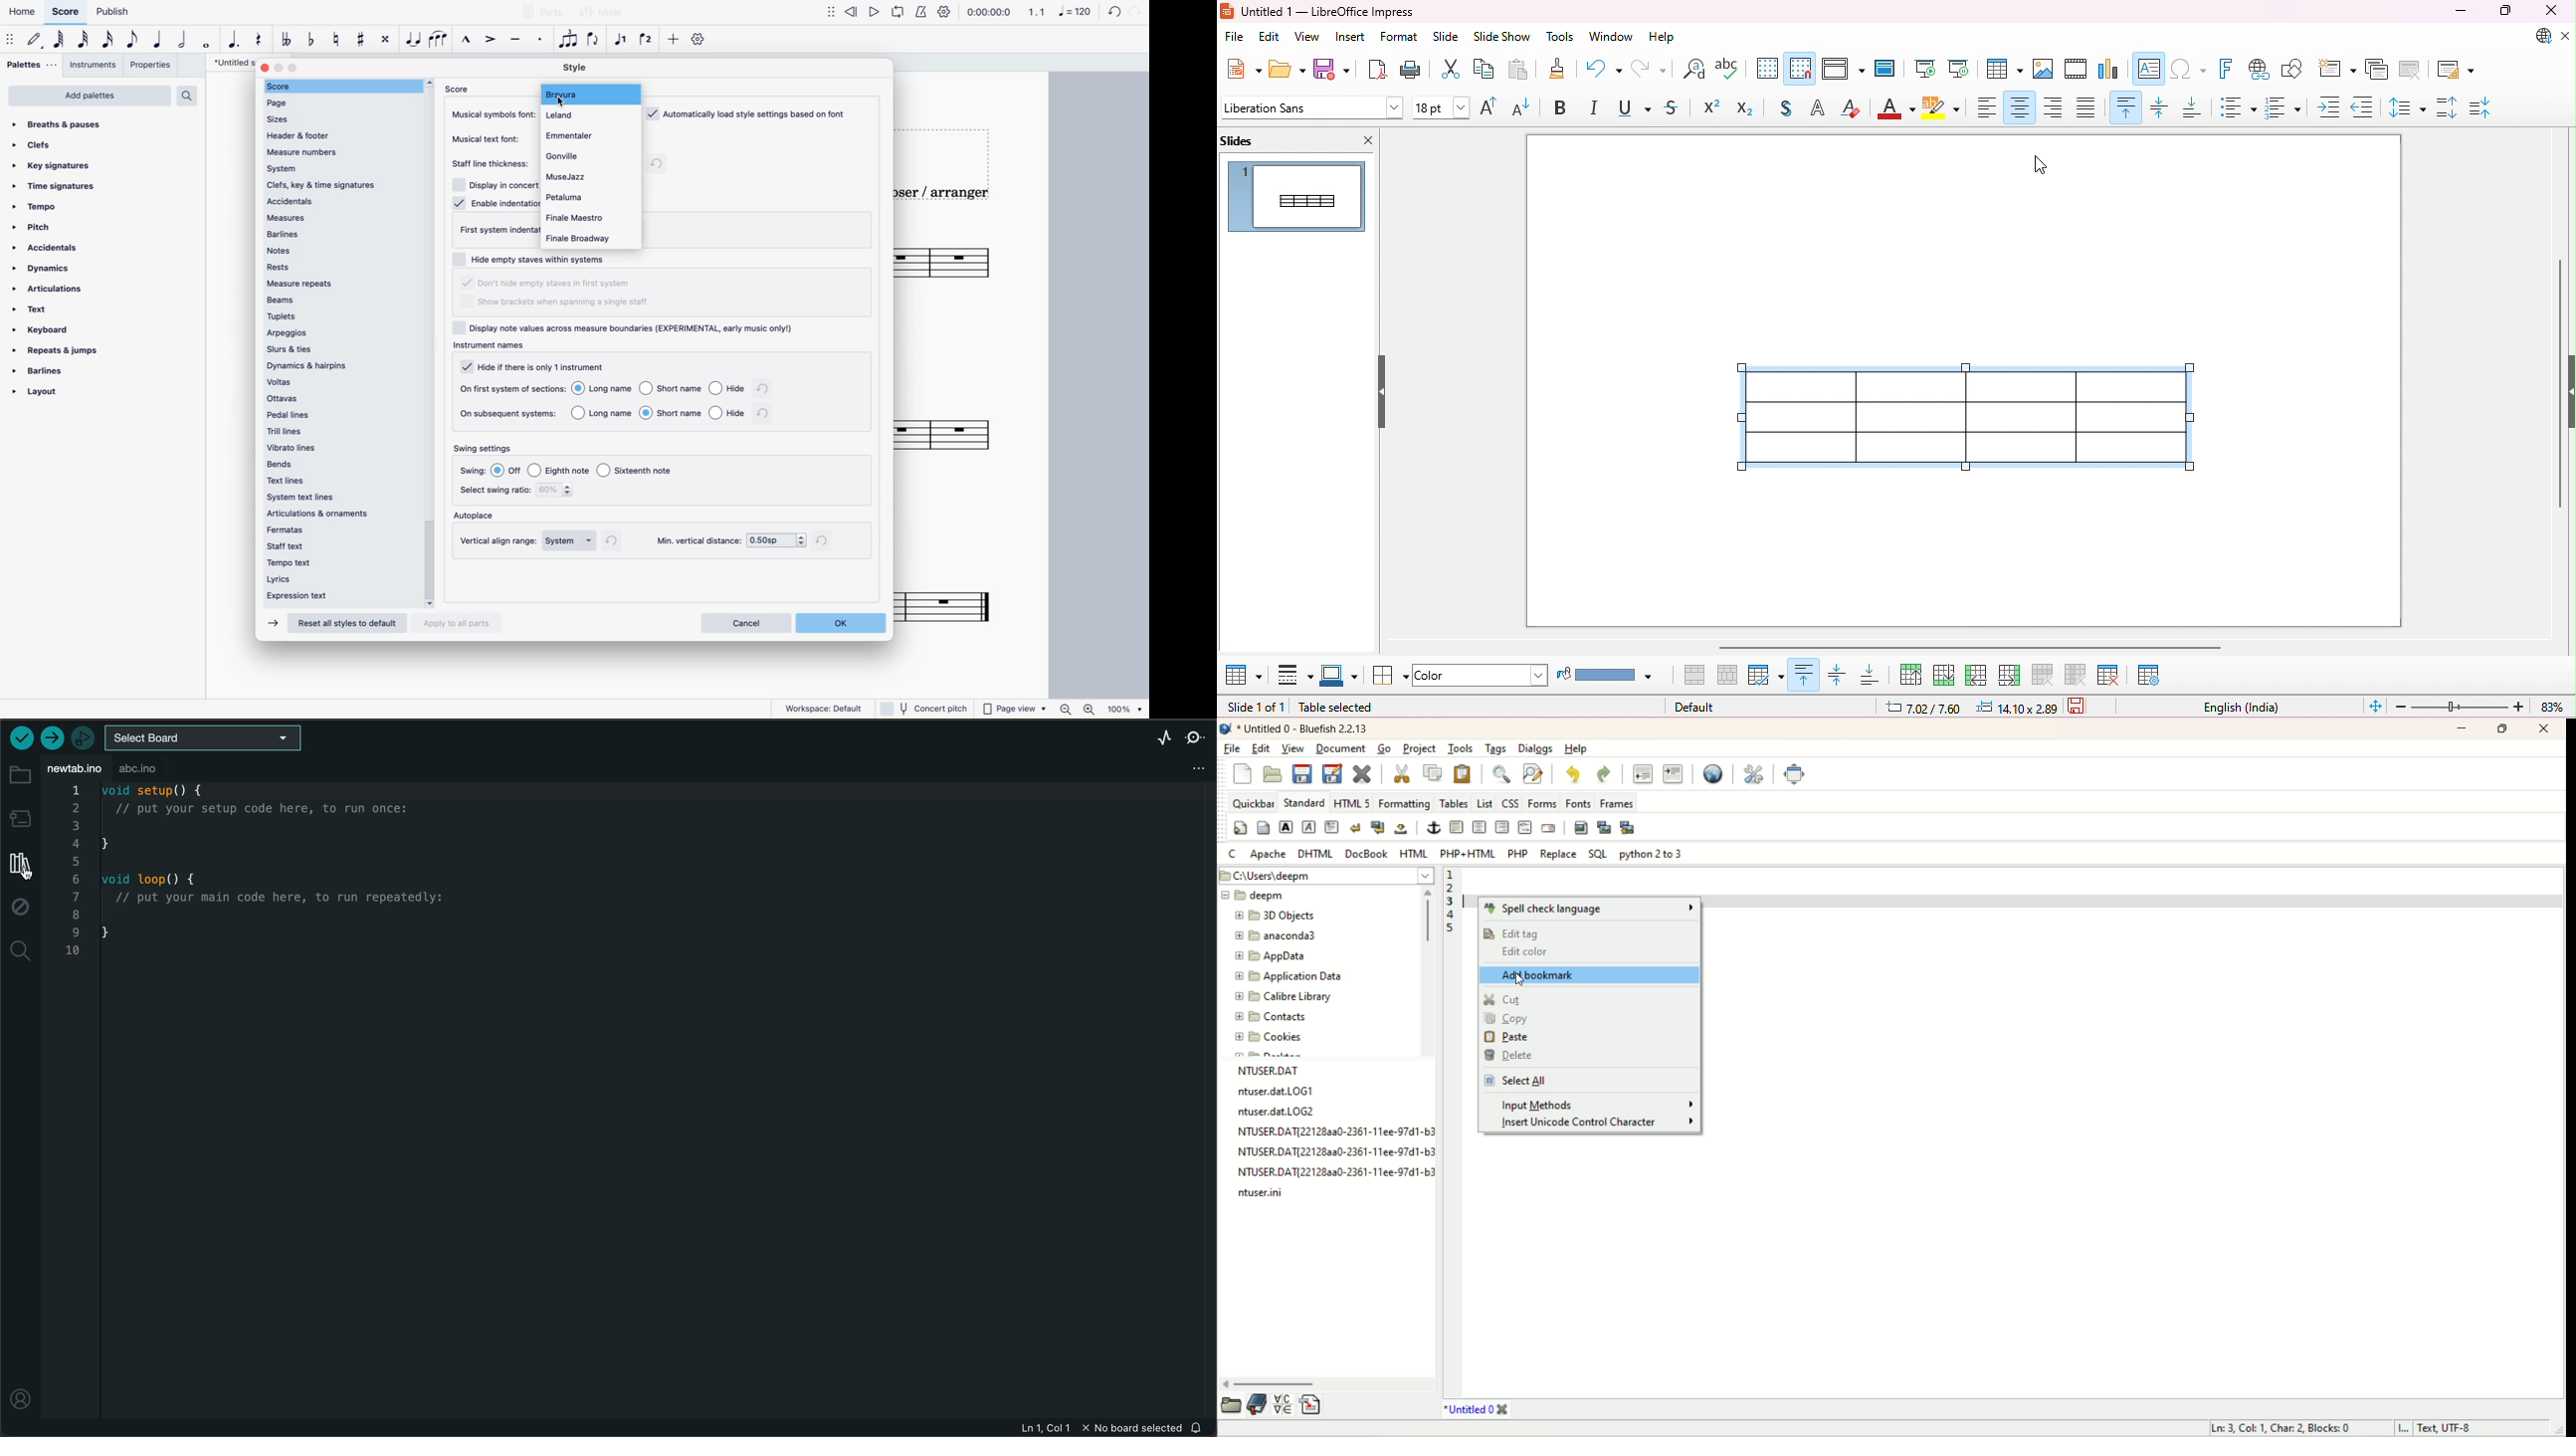  Describe the element at coordinates (2042, 674) in the screenshot. I see `delete row` at that location.